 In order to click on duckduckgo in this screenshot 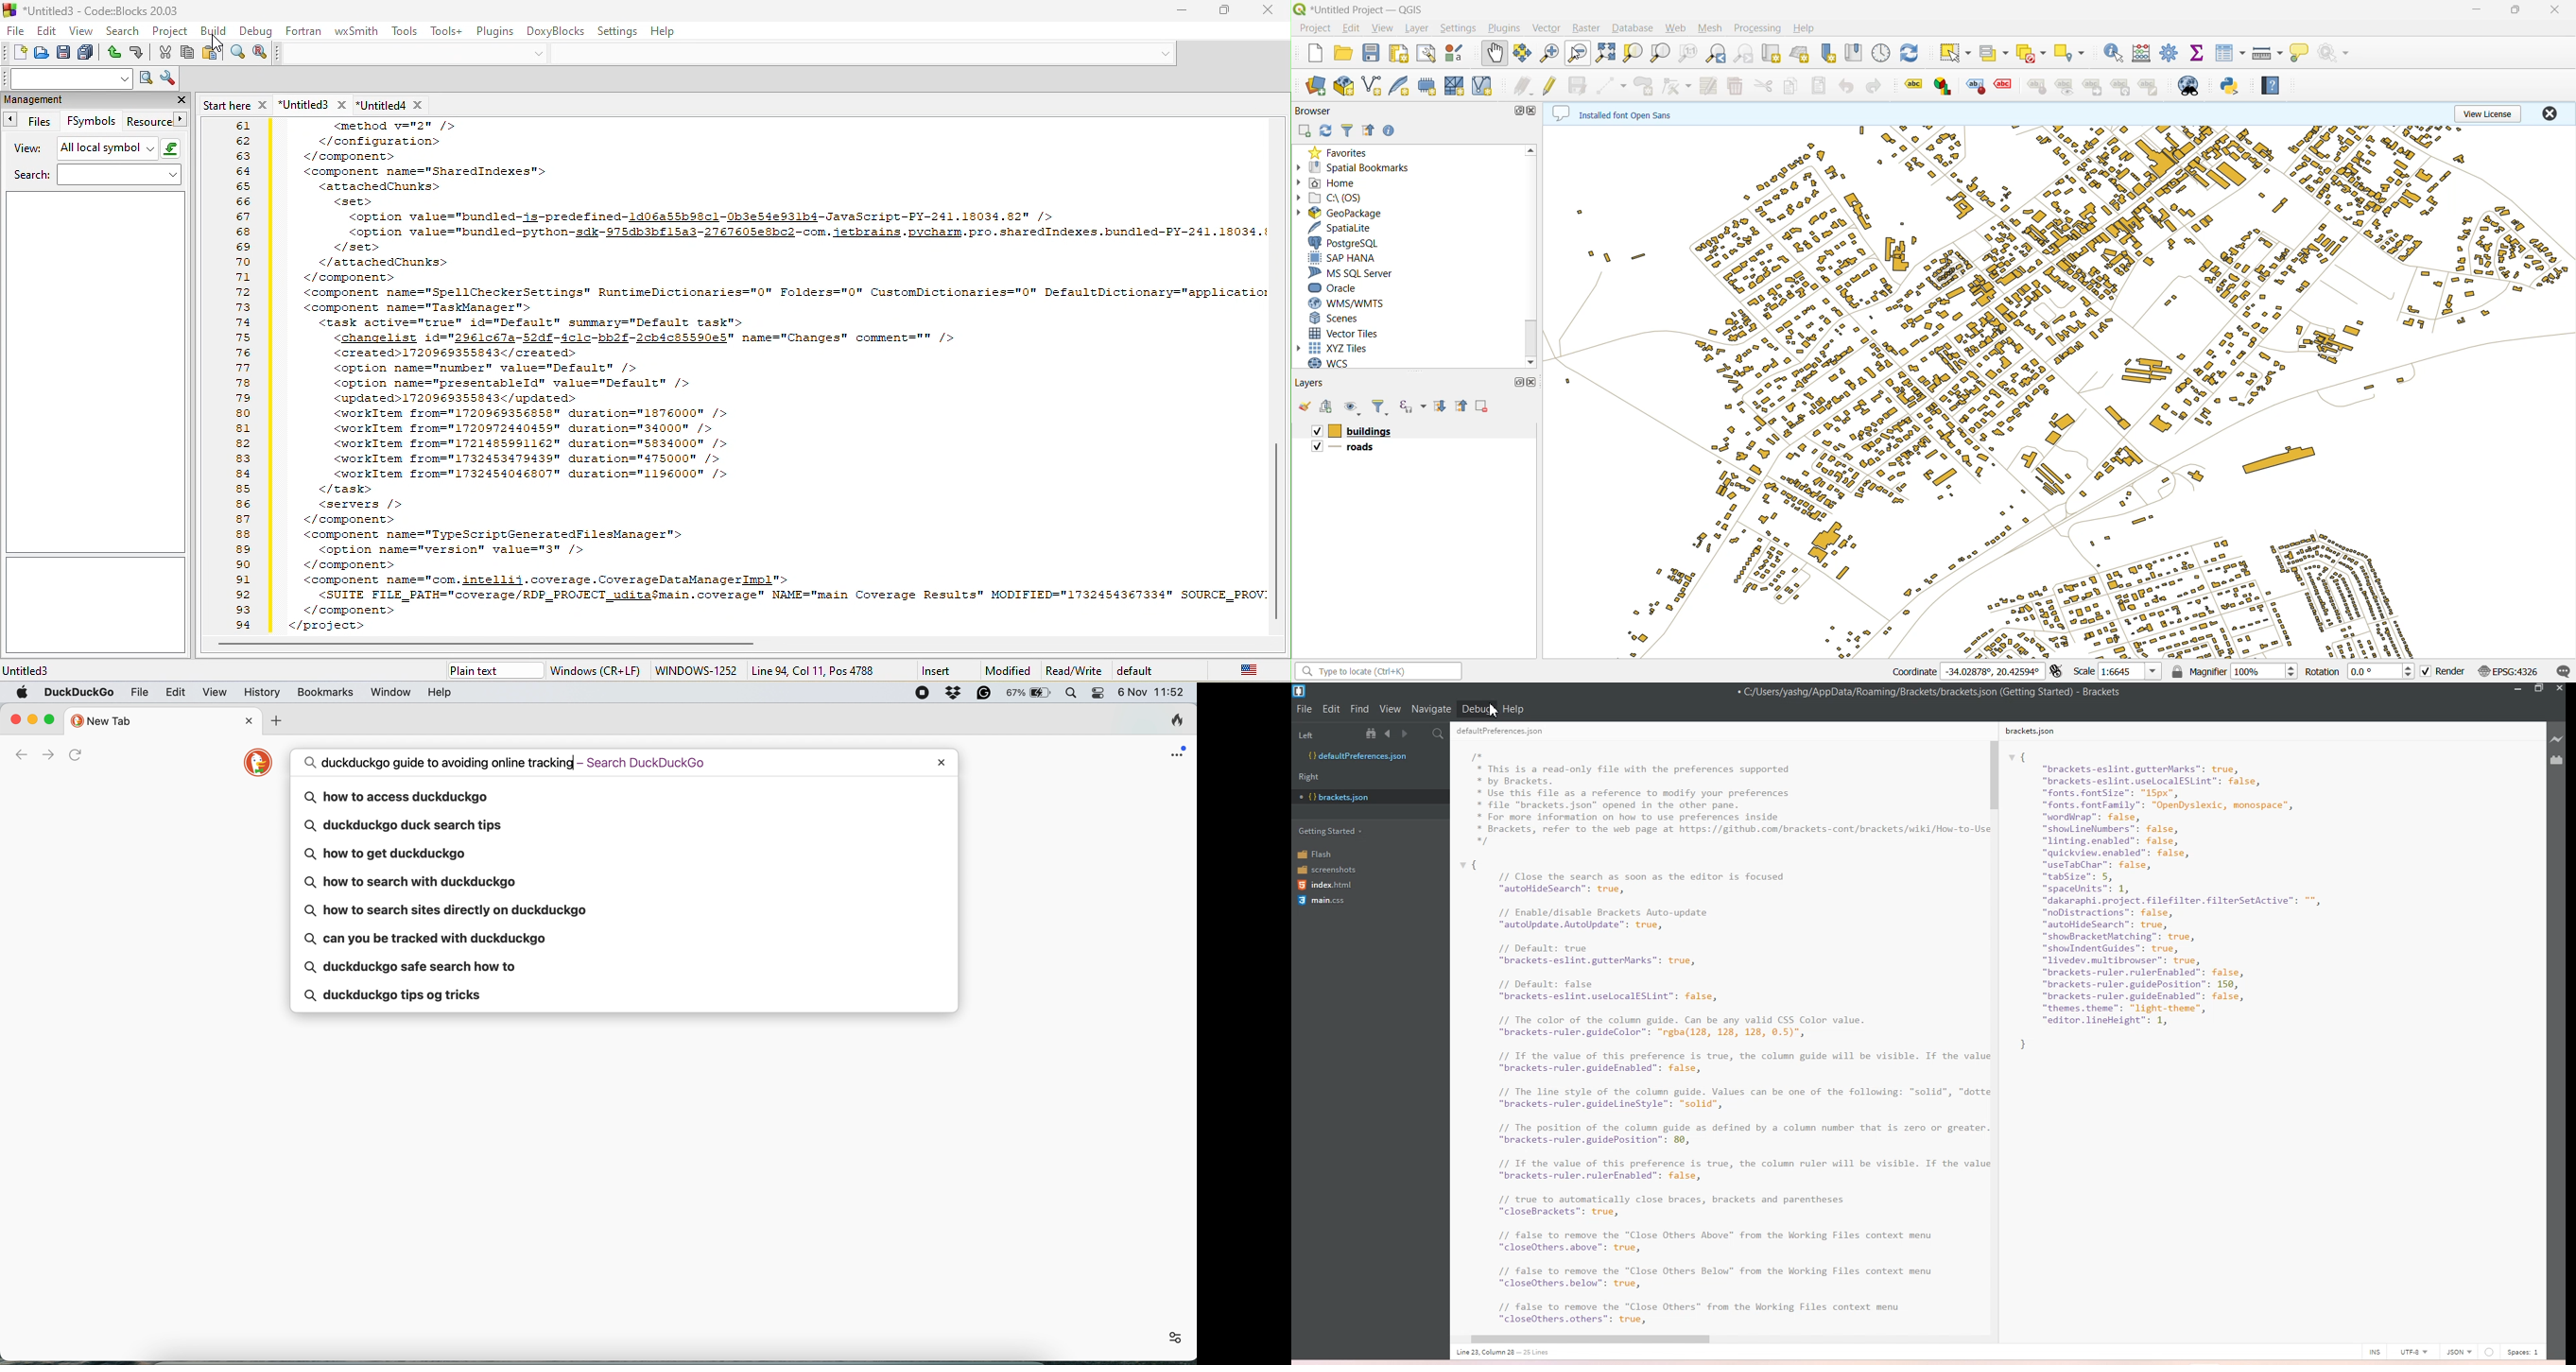, I will do `click(79, 691)`.